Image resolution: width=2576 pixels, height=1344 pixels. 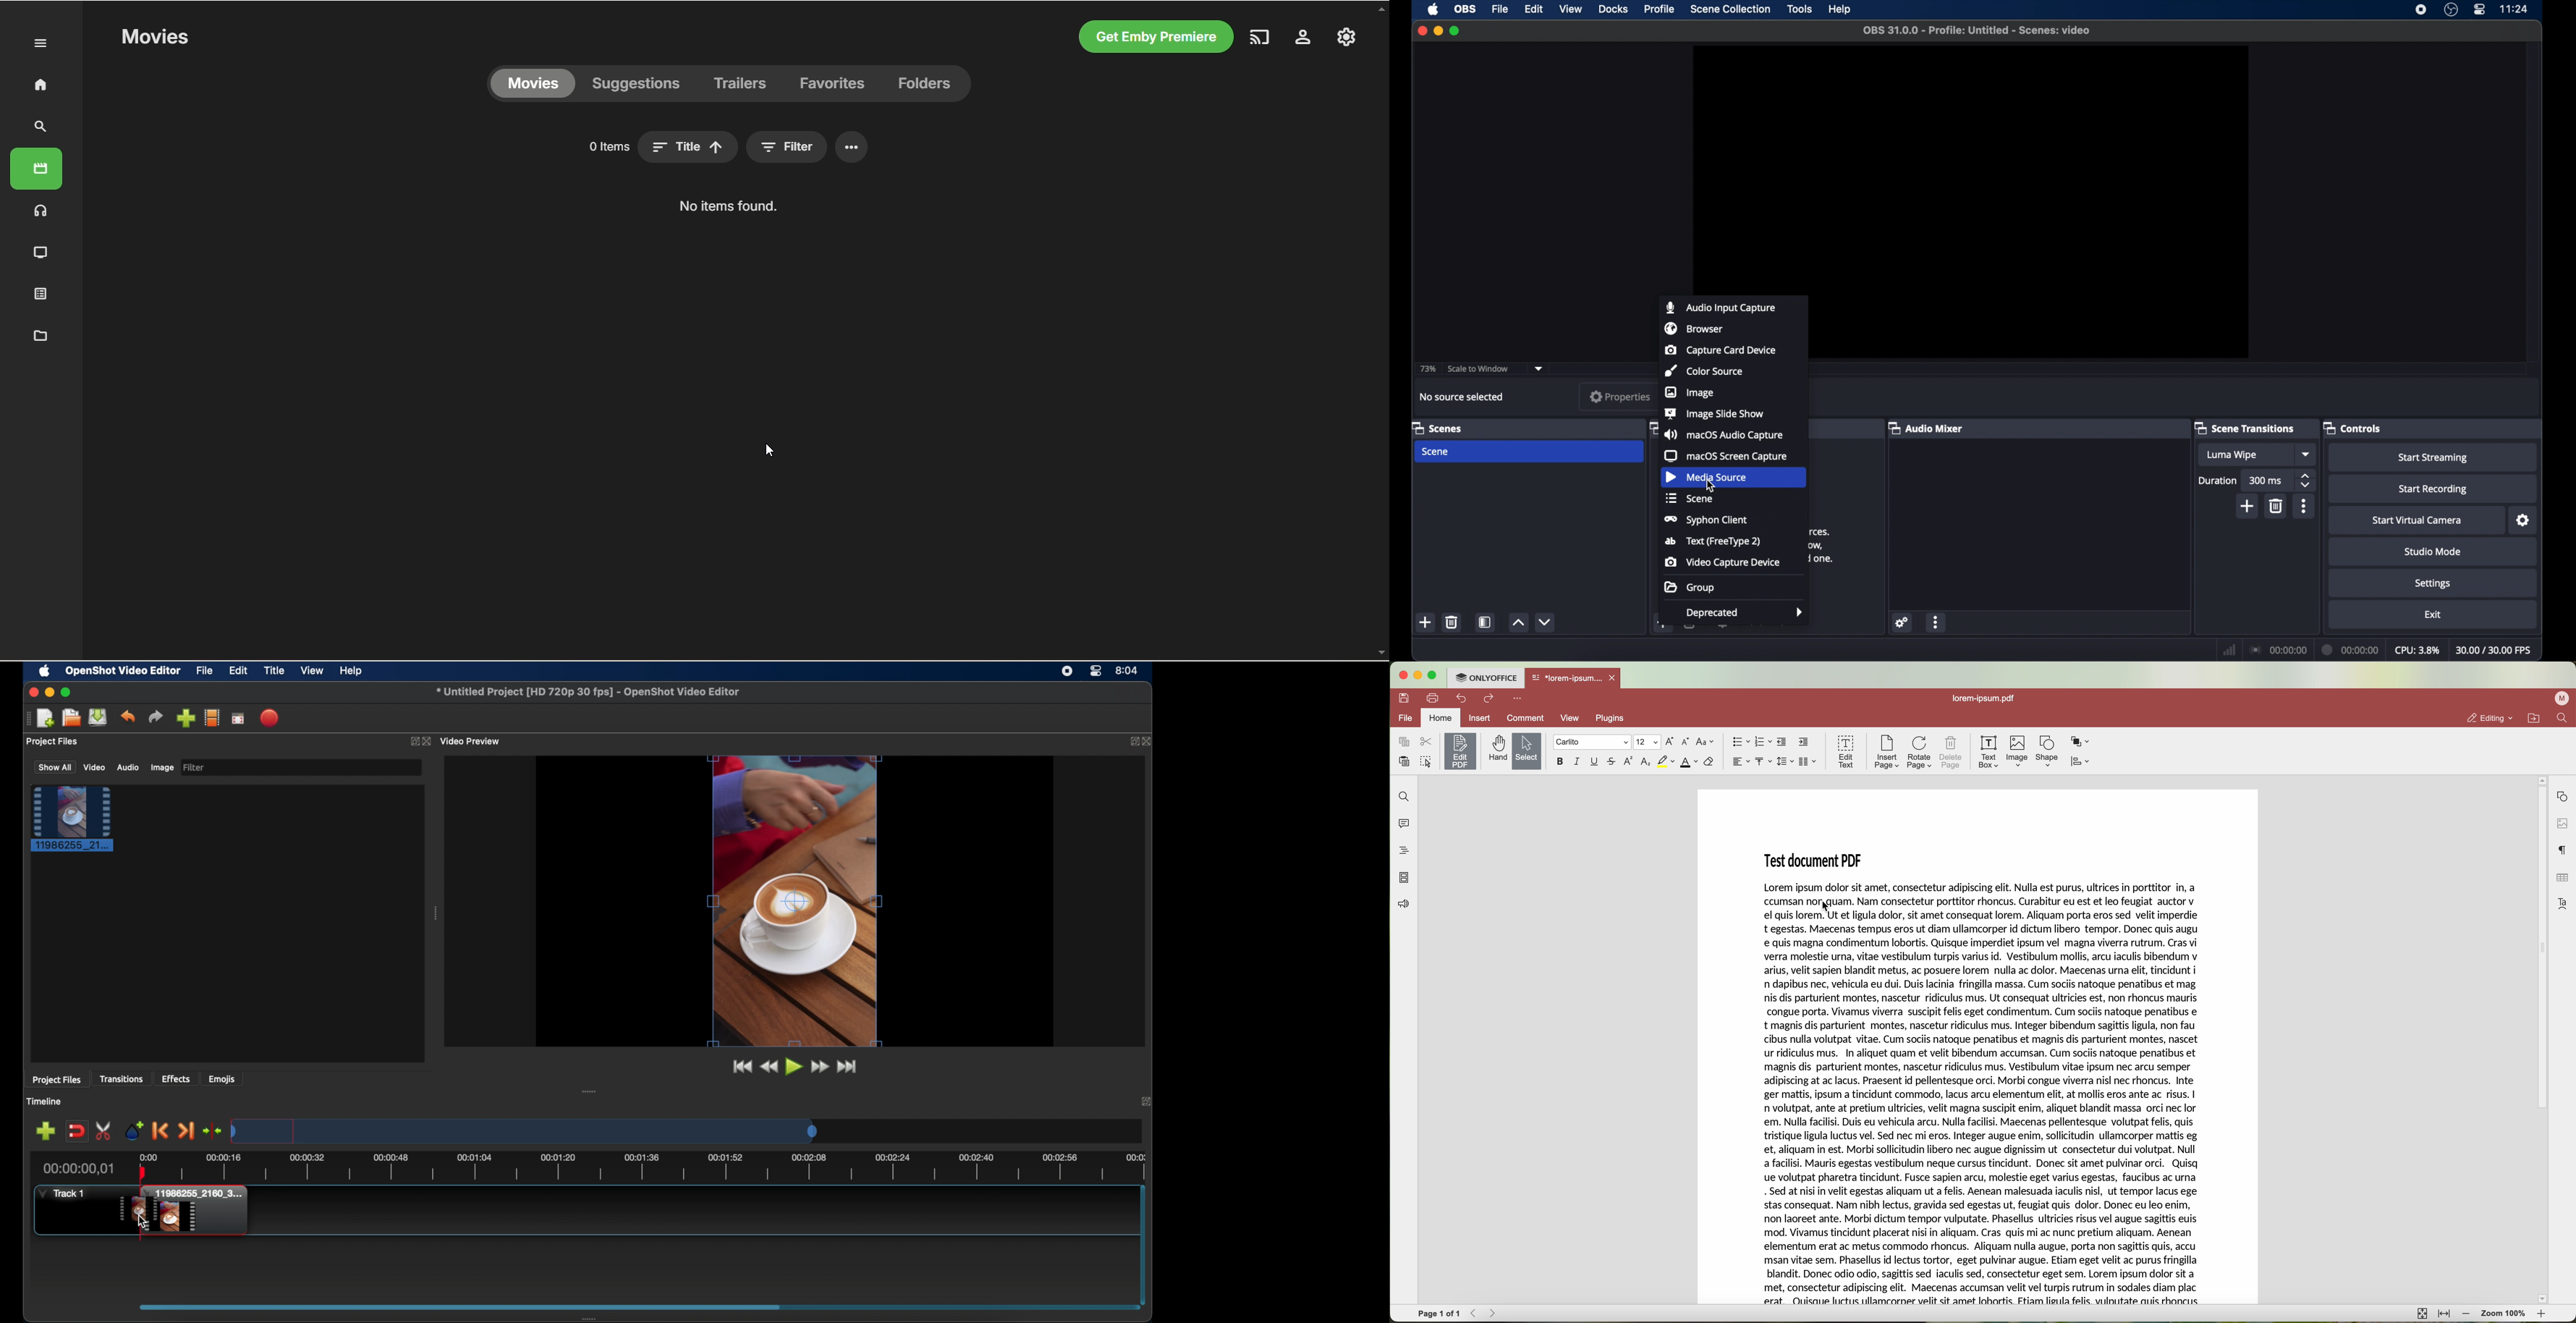 I want to click on time, so click(x=2514, y=9).